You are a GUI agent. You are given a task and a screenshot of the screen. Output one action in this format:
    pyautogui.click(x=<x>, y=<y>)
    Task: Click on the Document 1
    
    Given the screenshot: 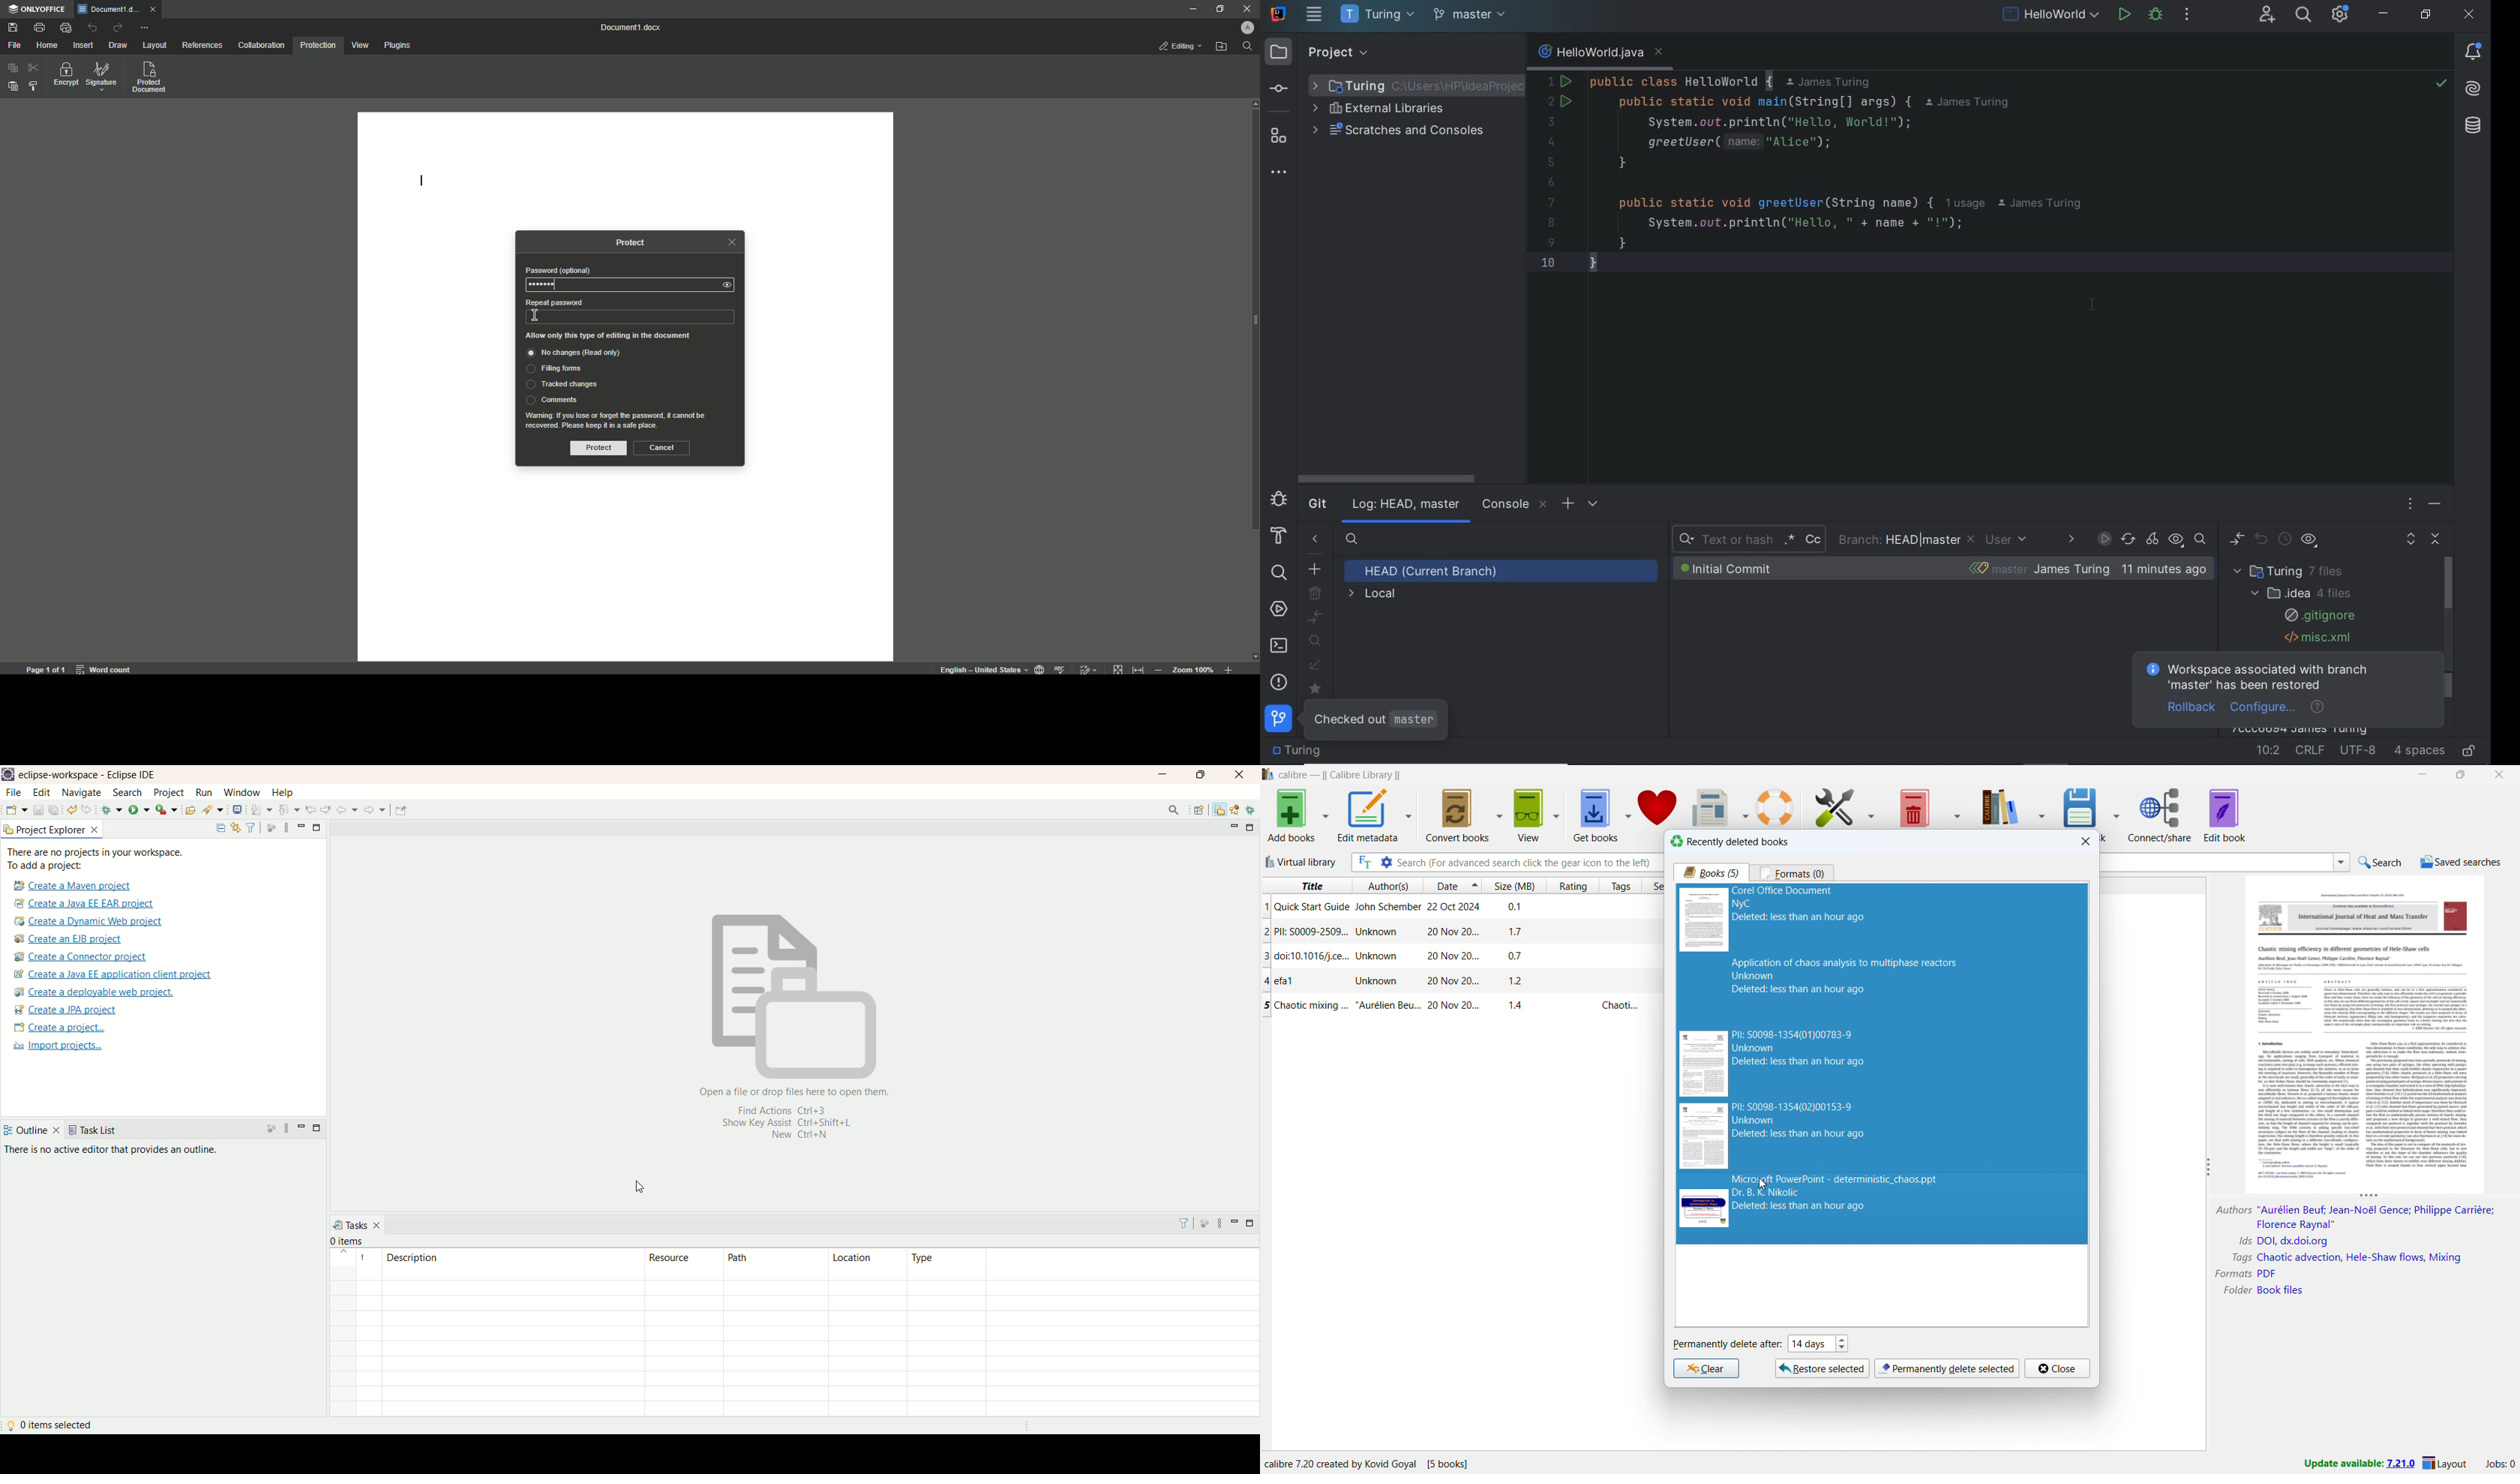 What is the action you would take?
    pyautogui.click(x=633, y=28)
    